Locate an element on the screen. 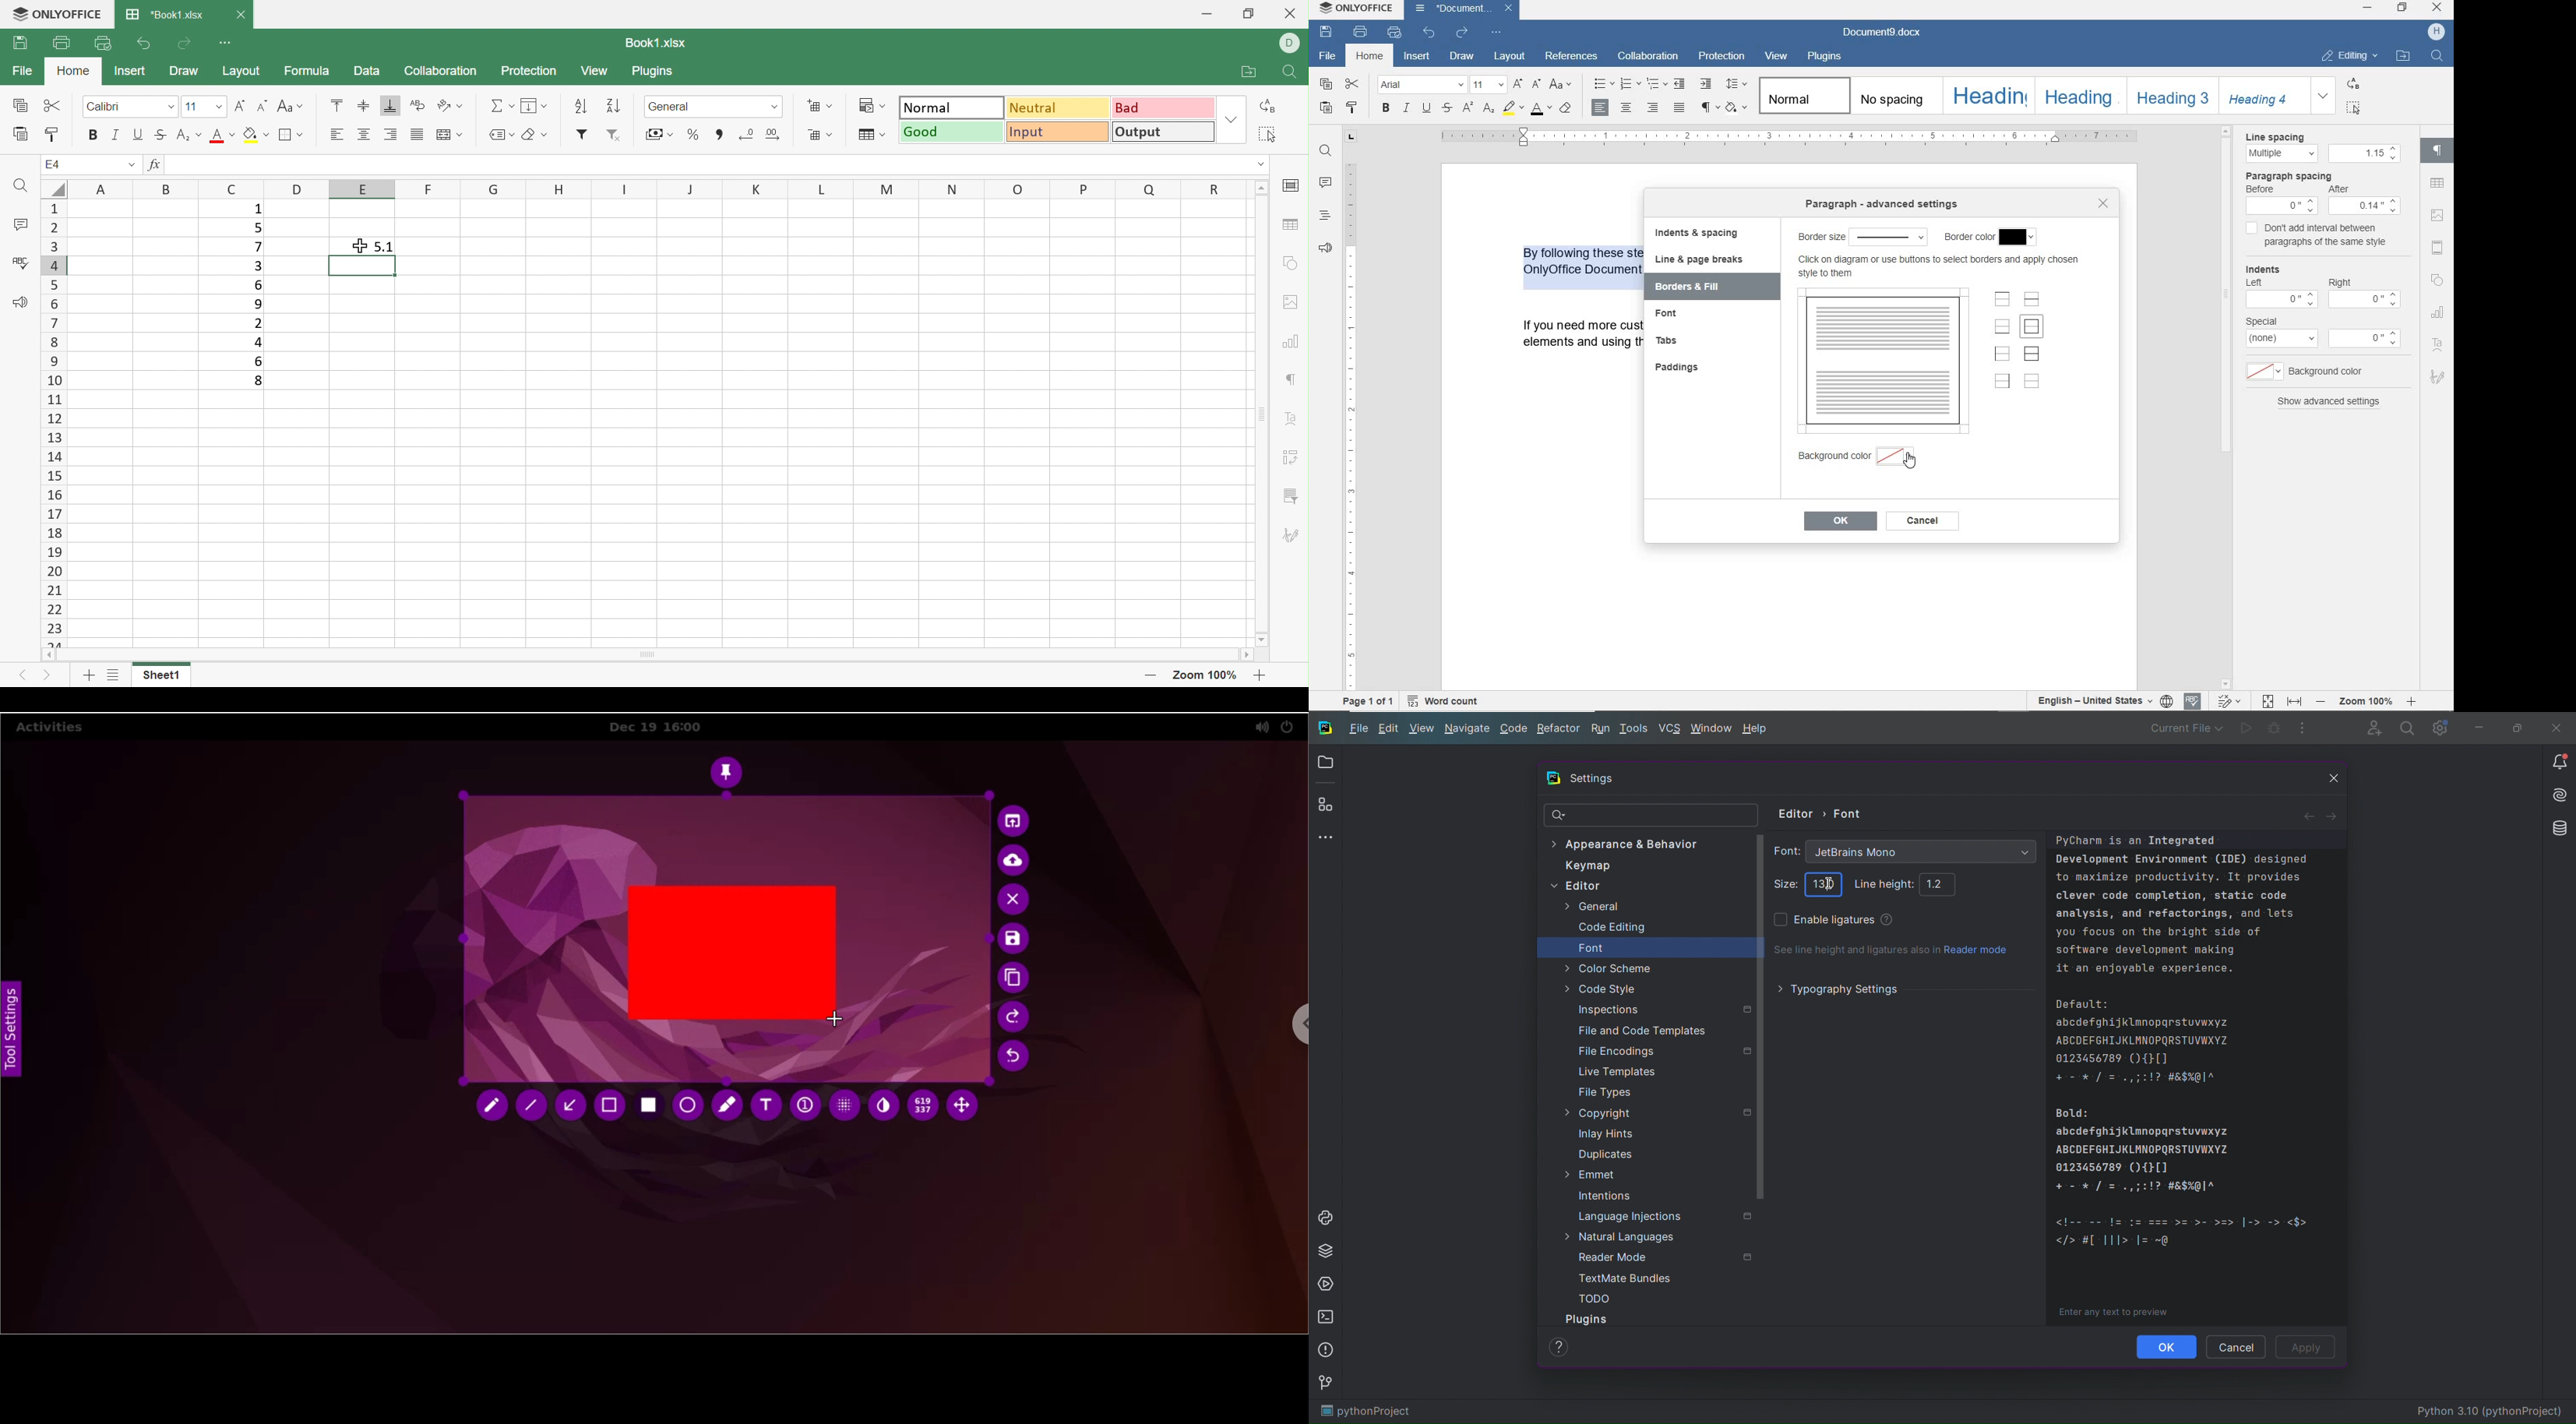 The width and height of the screenshot is (2576, 1428). Drop Down is located at coordinates (130, 166).